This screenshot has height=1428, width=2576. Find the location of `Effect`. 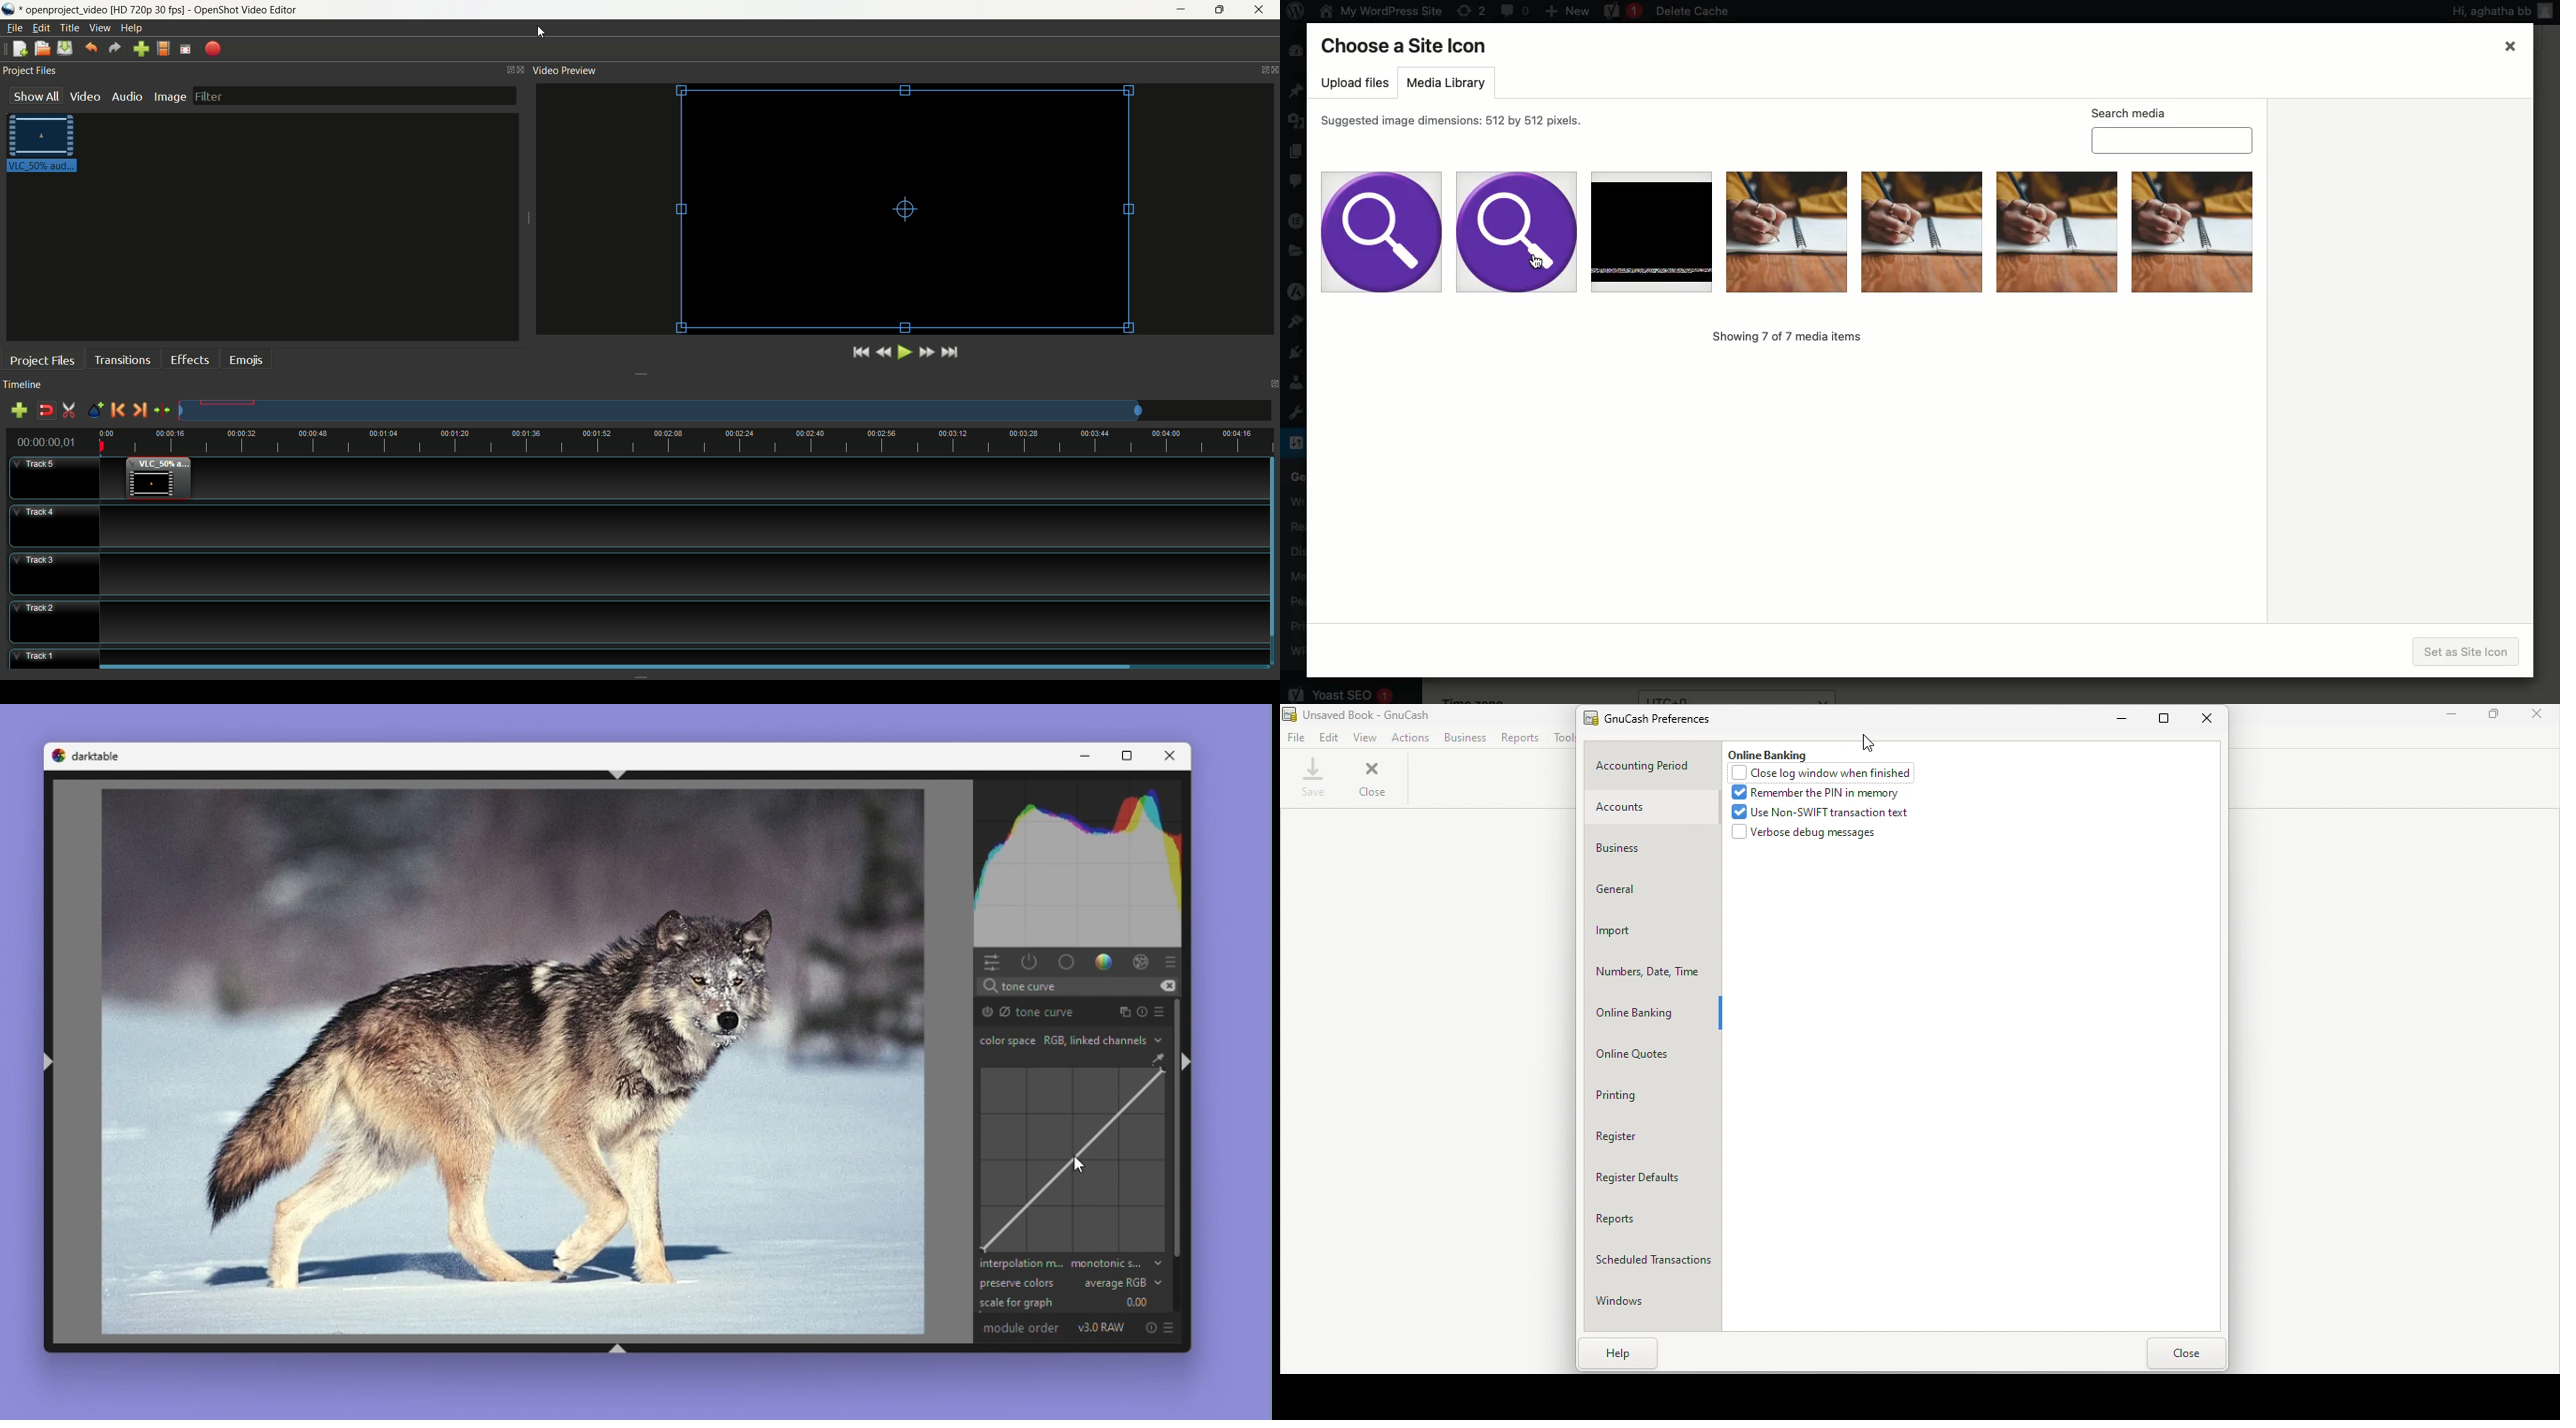

Effect is located at coordinates (1139, 963).